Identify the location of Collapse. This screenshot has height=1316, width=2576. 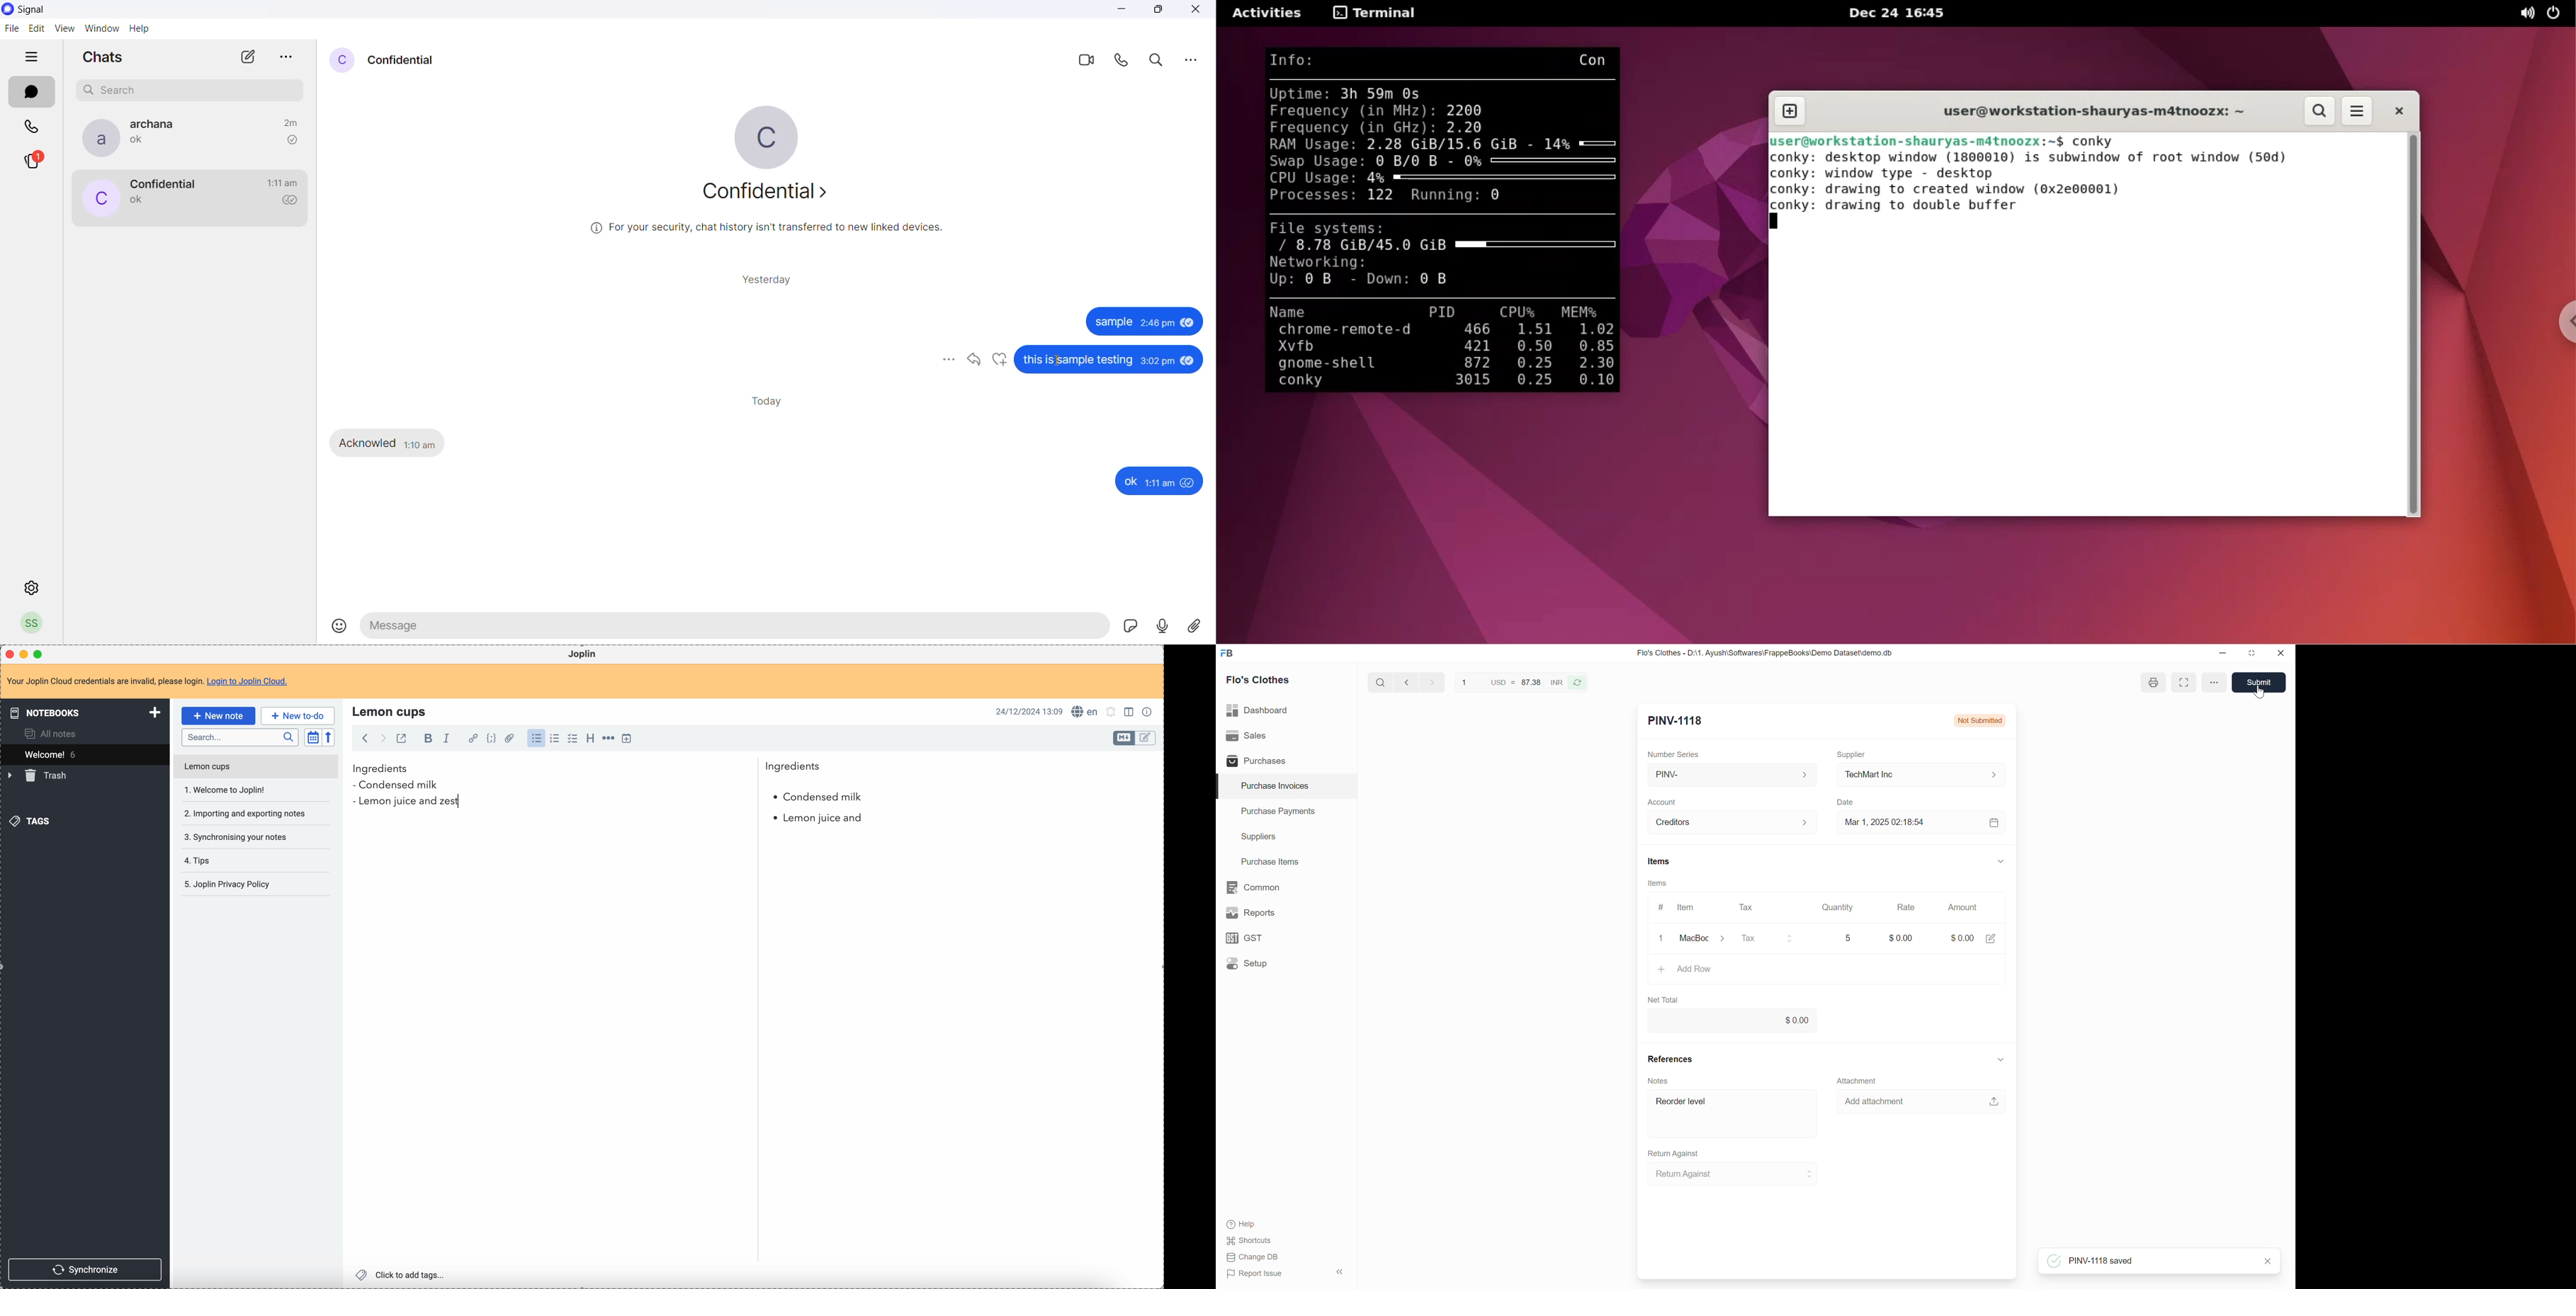
(1339, 1272).